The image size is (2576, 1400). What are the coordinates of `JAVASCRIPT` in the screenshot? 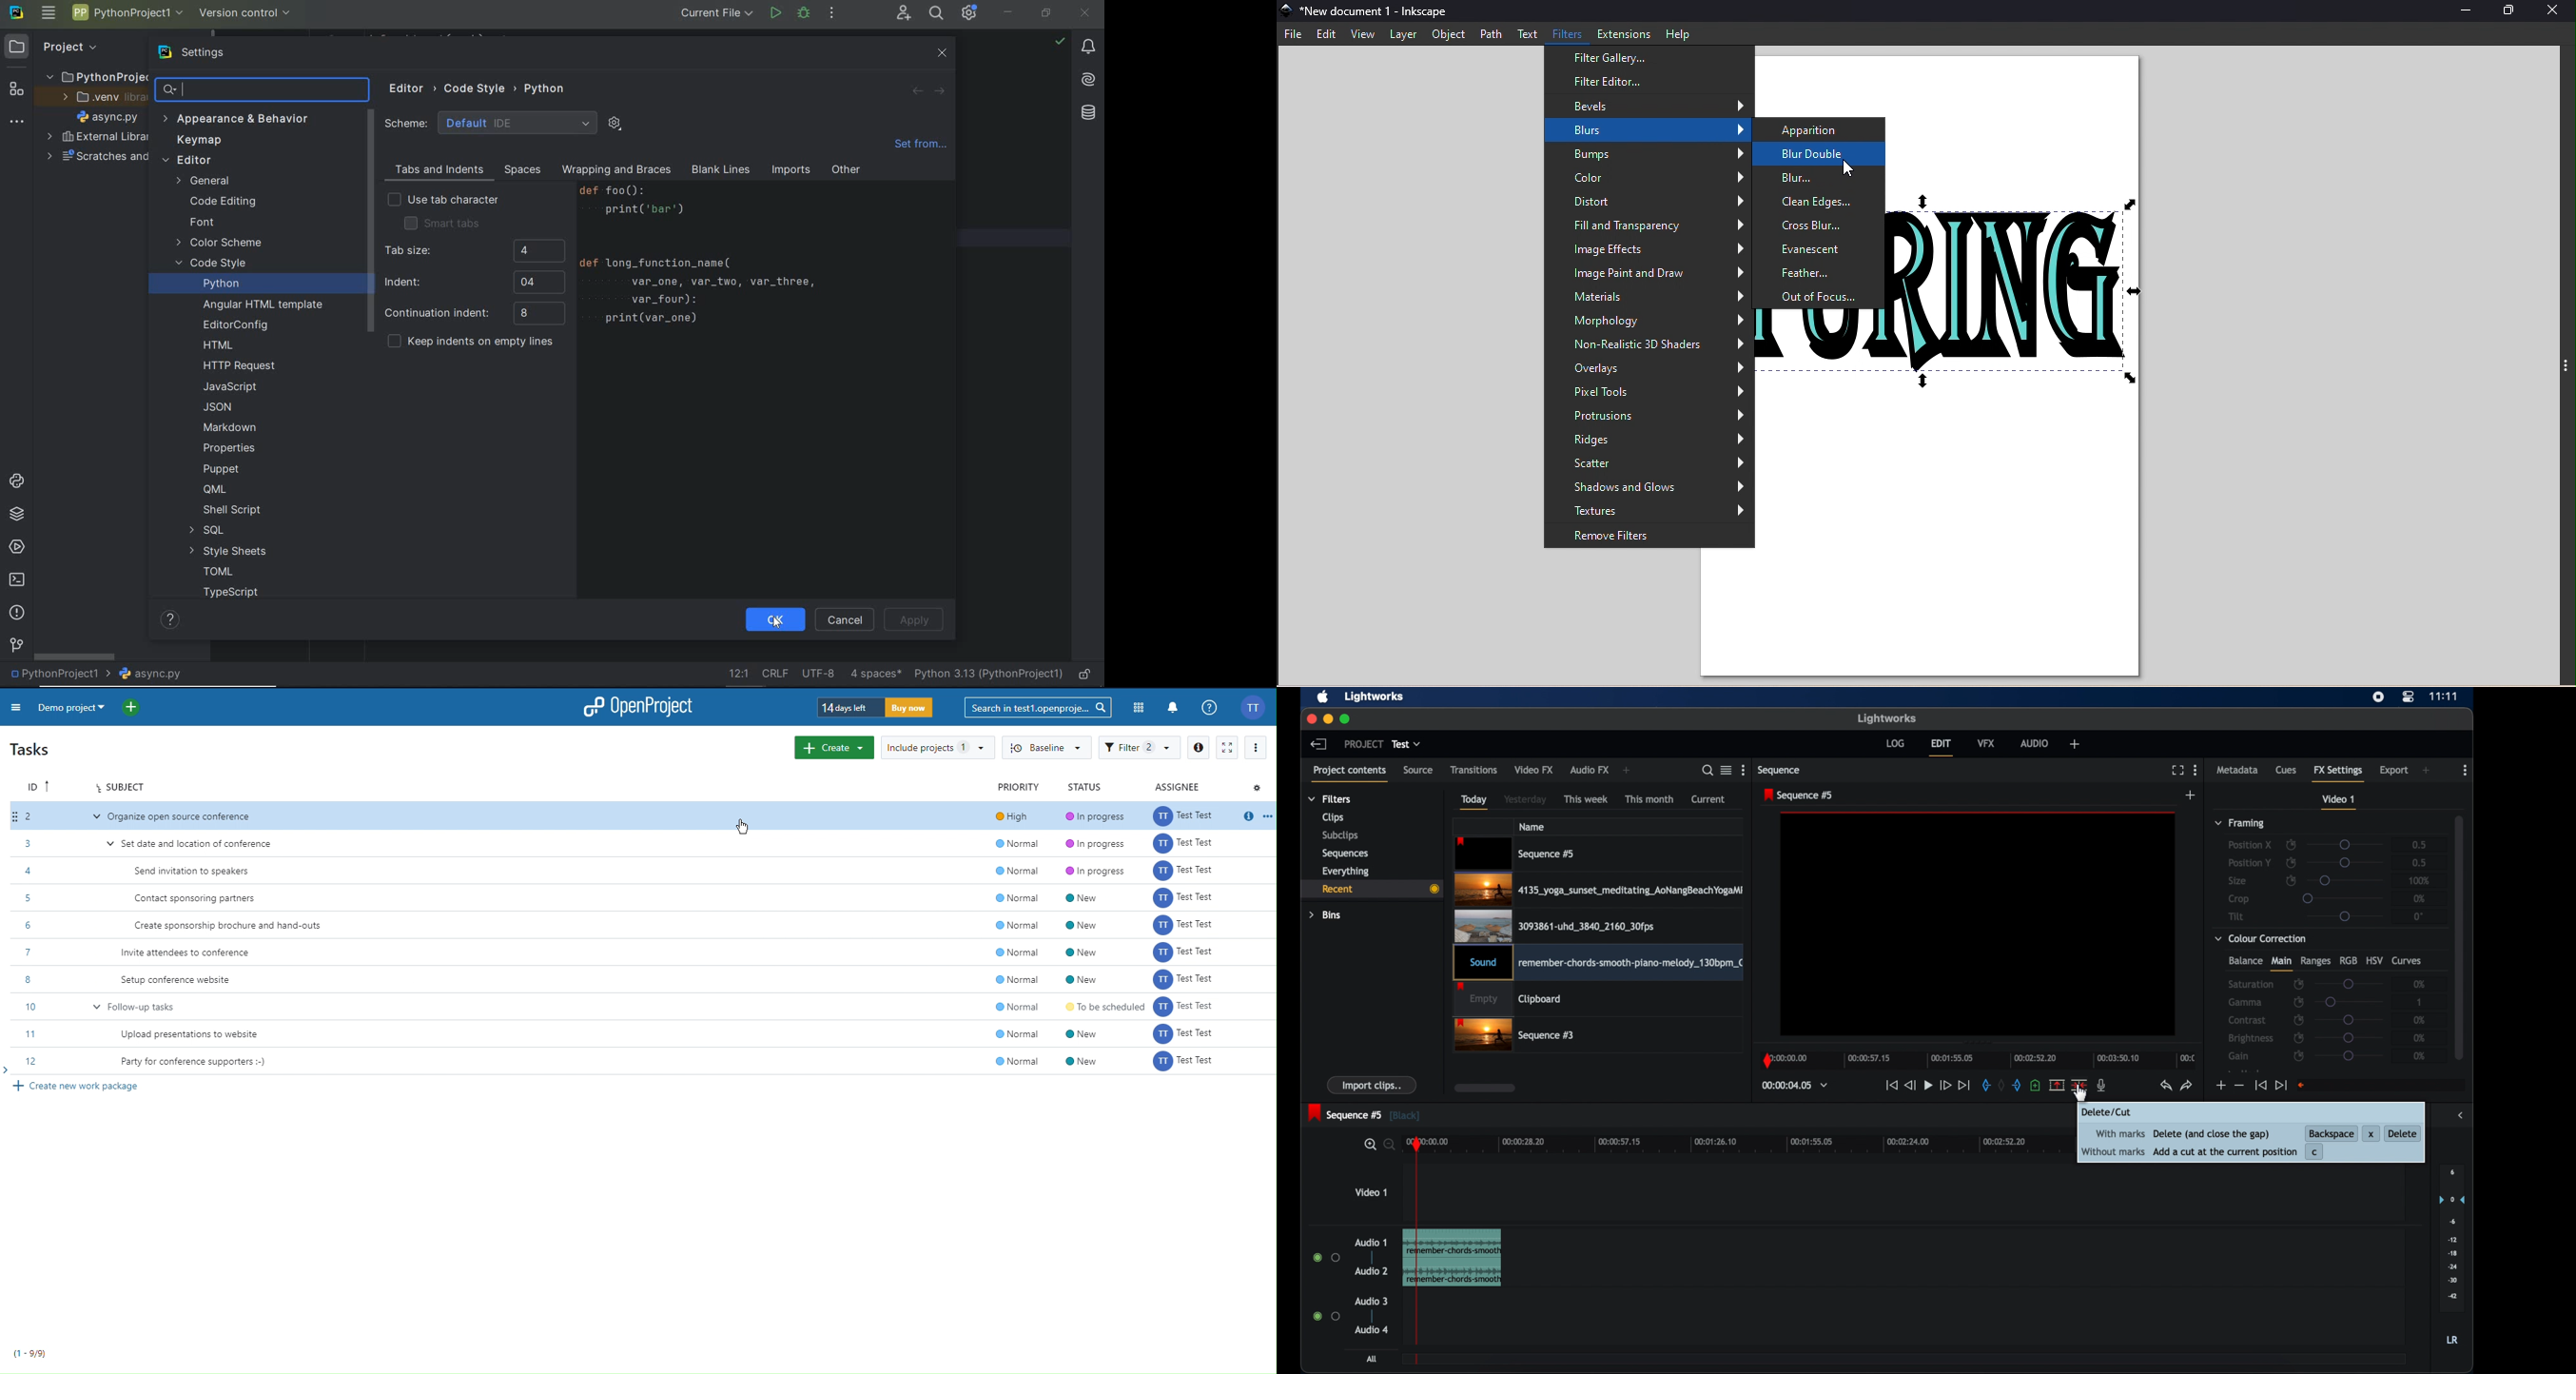 It's located at (228, 387).